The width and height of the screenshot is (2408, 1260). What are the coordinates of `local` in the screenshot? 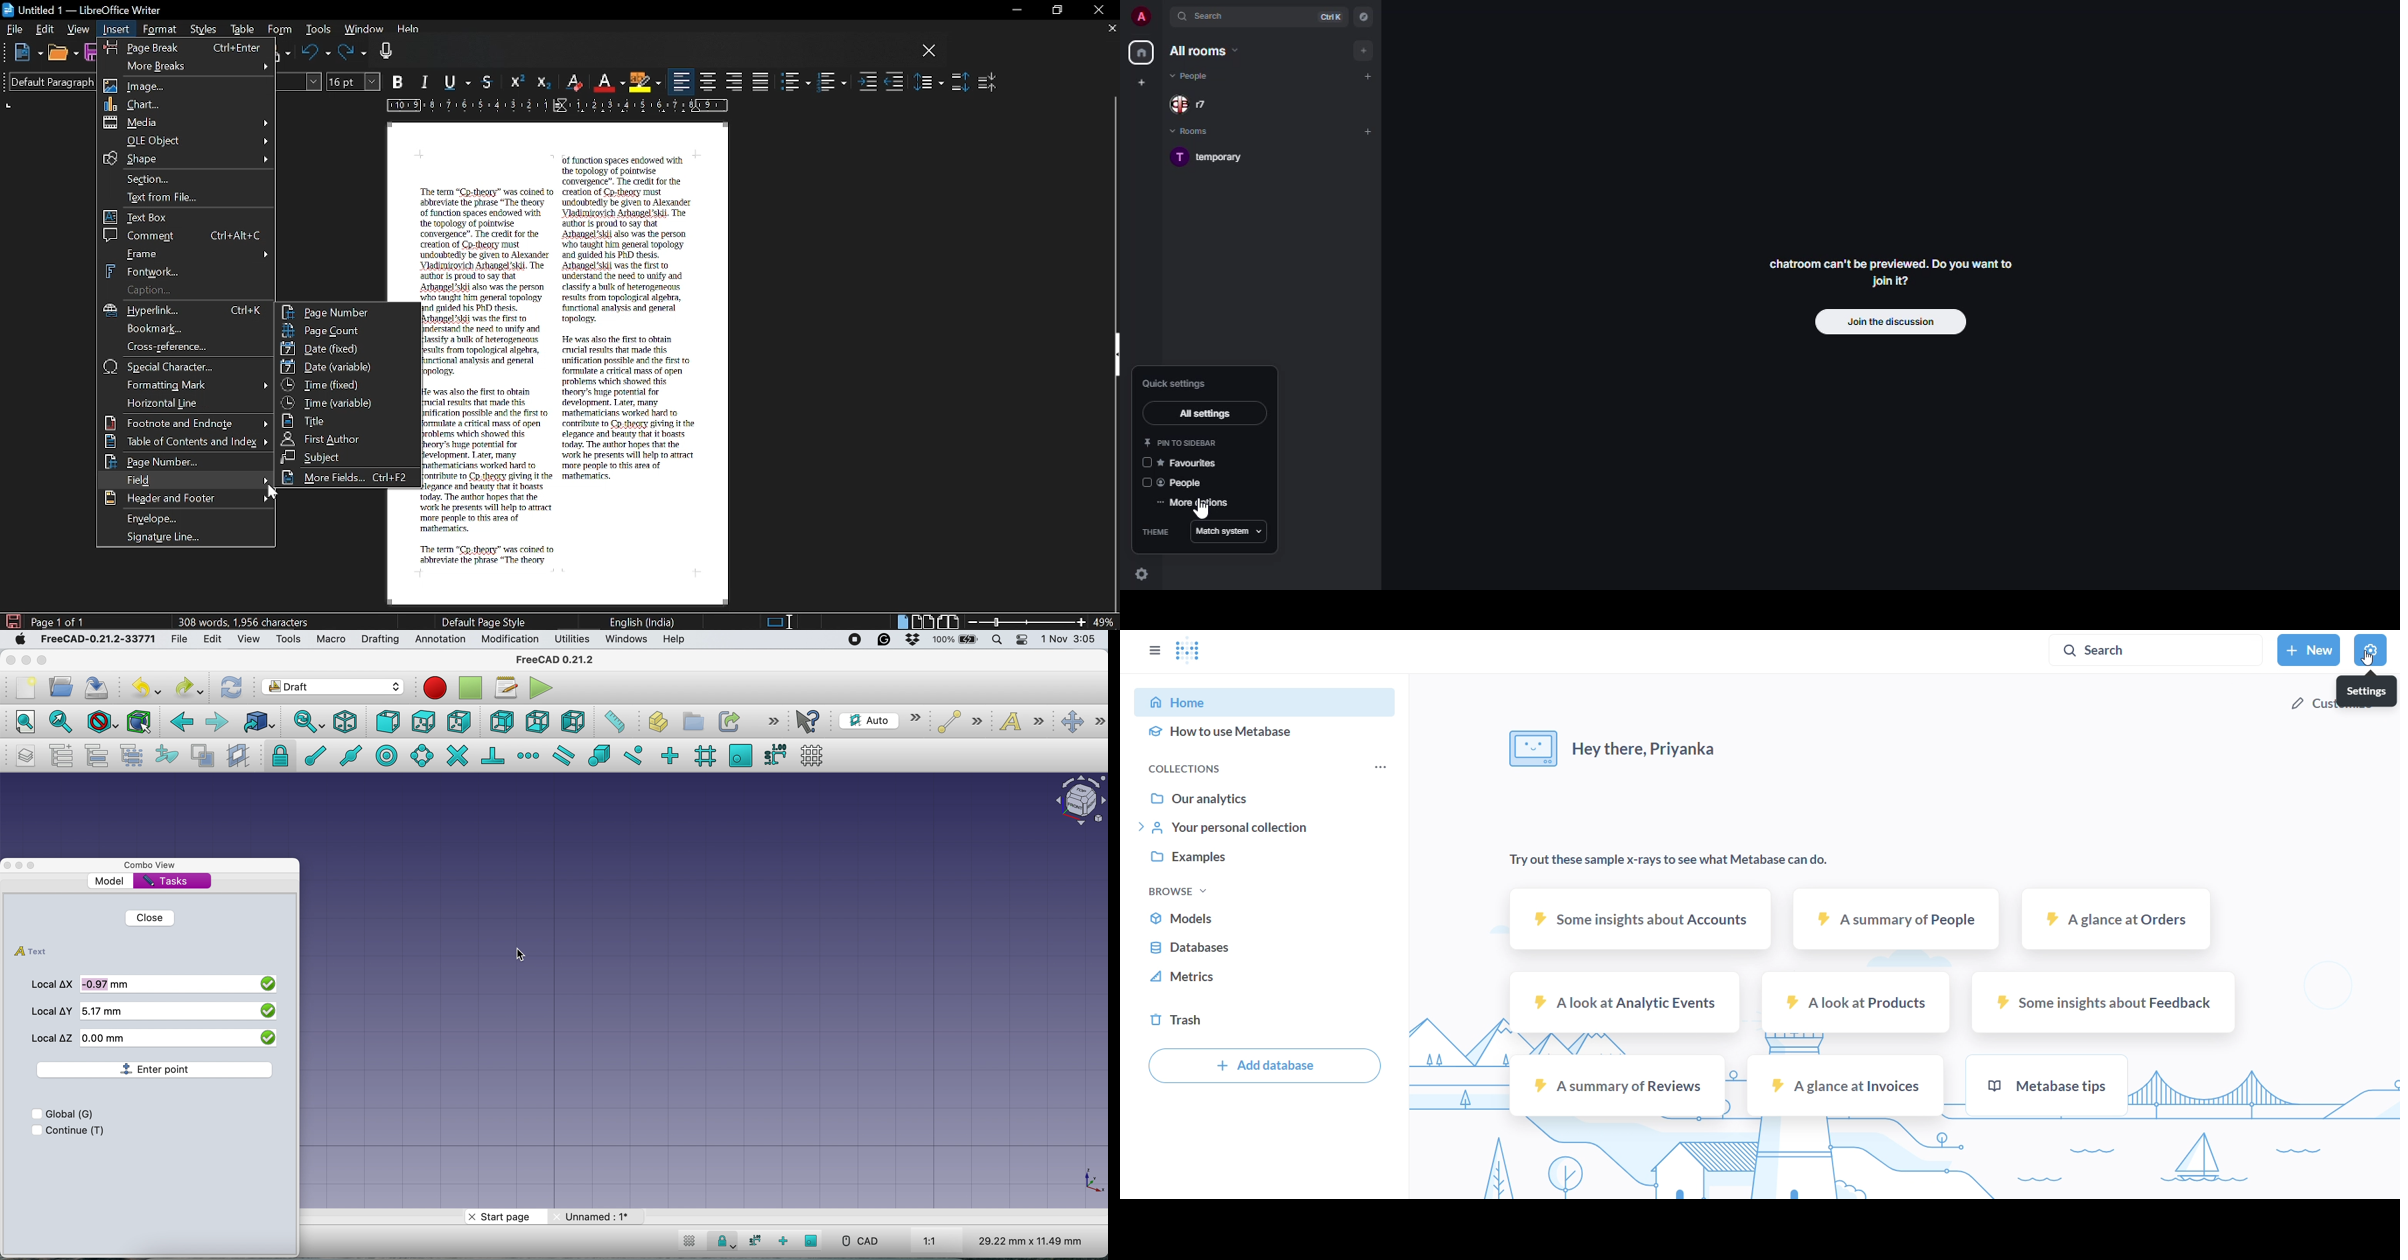 It's located at (52, 984).